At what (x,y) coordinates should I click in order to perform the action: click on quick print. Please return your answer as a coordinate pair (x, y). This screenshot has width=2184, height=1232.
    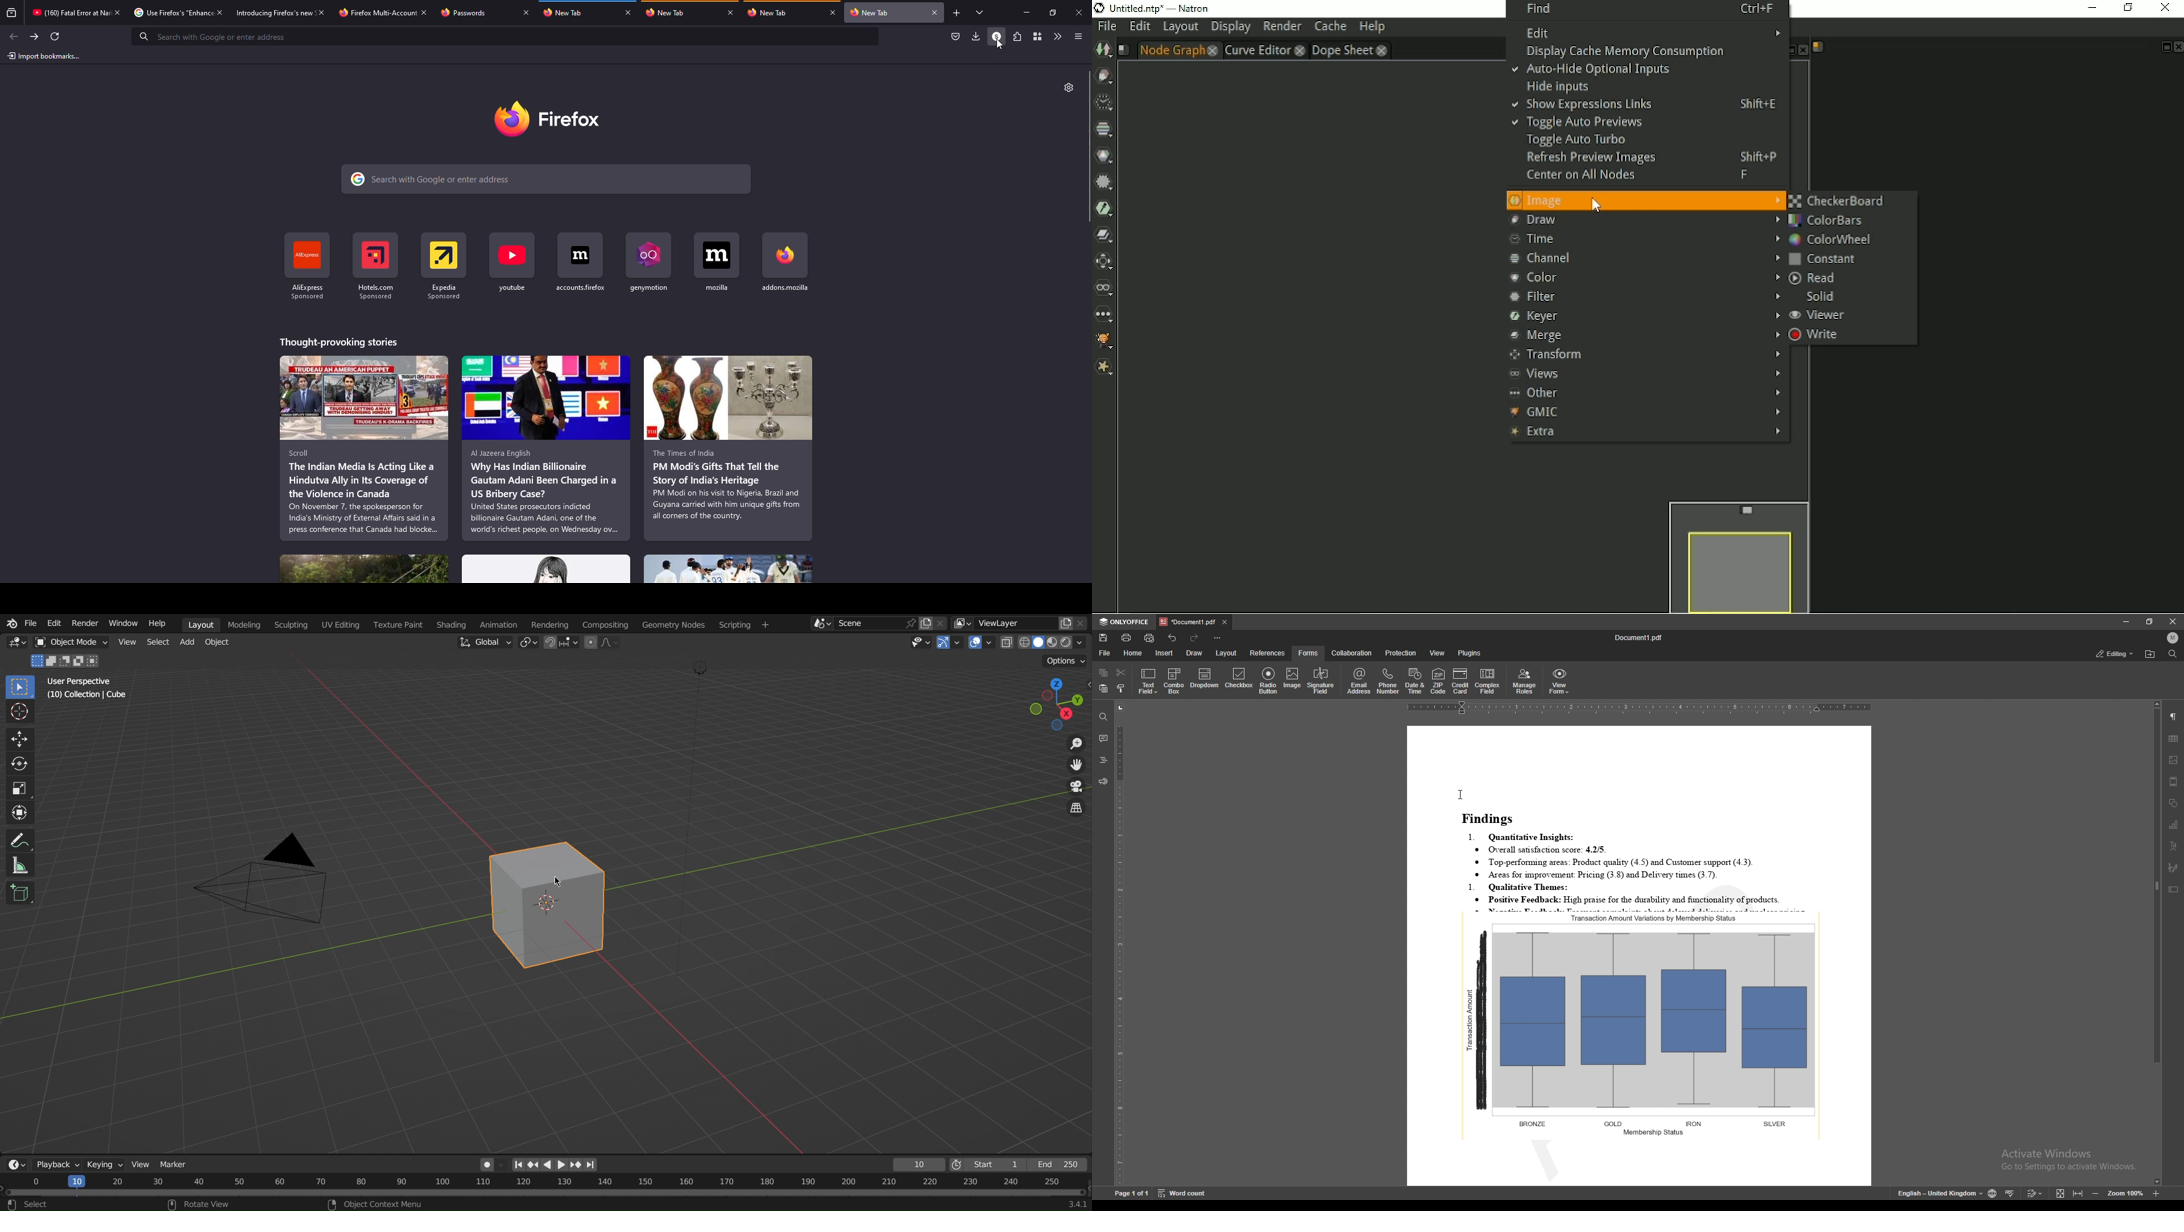
    Looking at the image, I should click on (1149, 638).